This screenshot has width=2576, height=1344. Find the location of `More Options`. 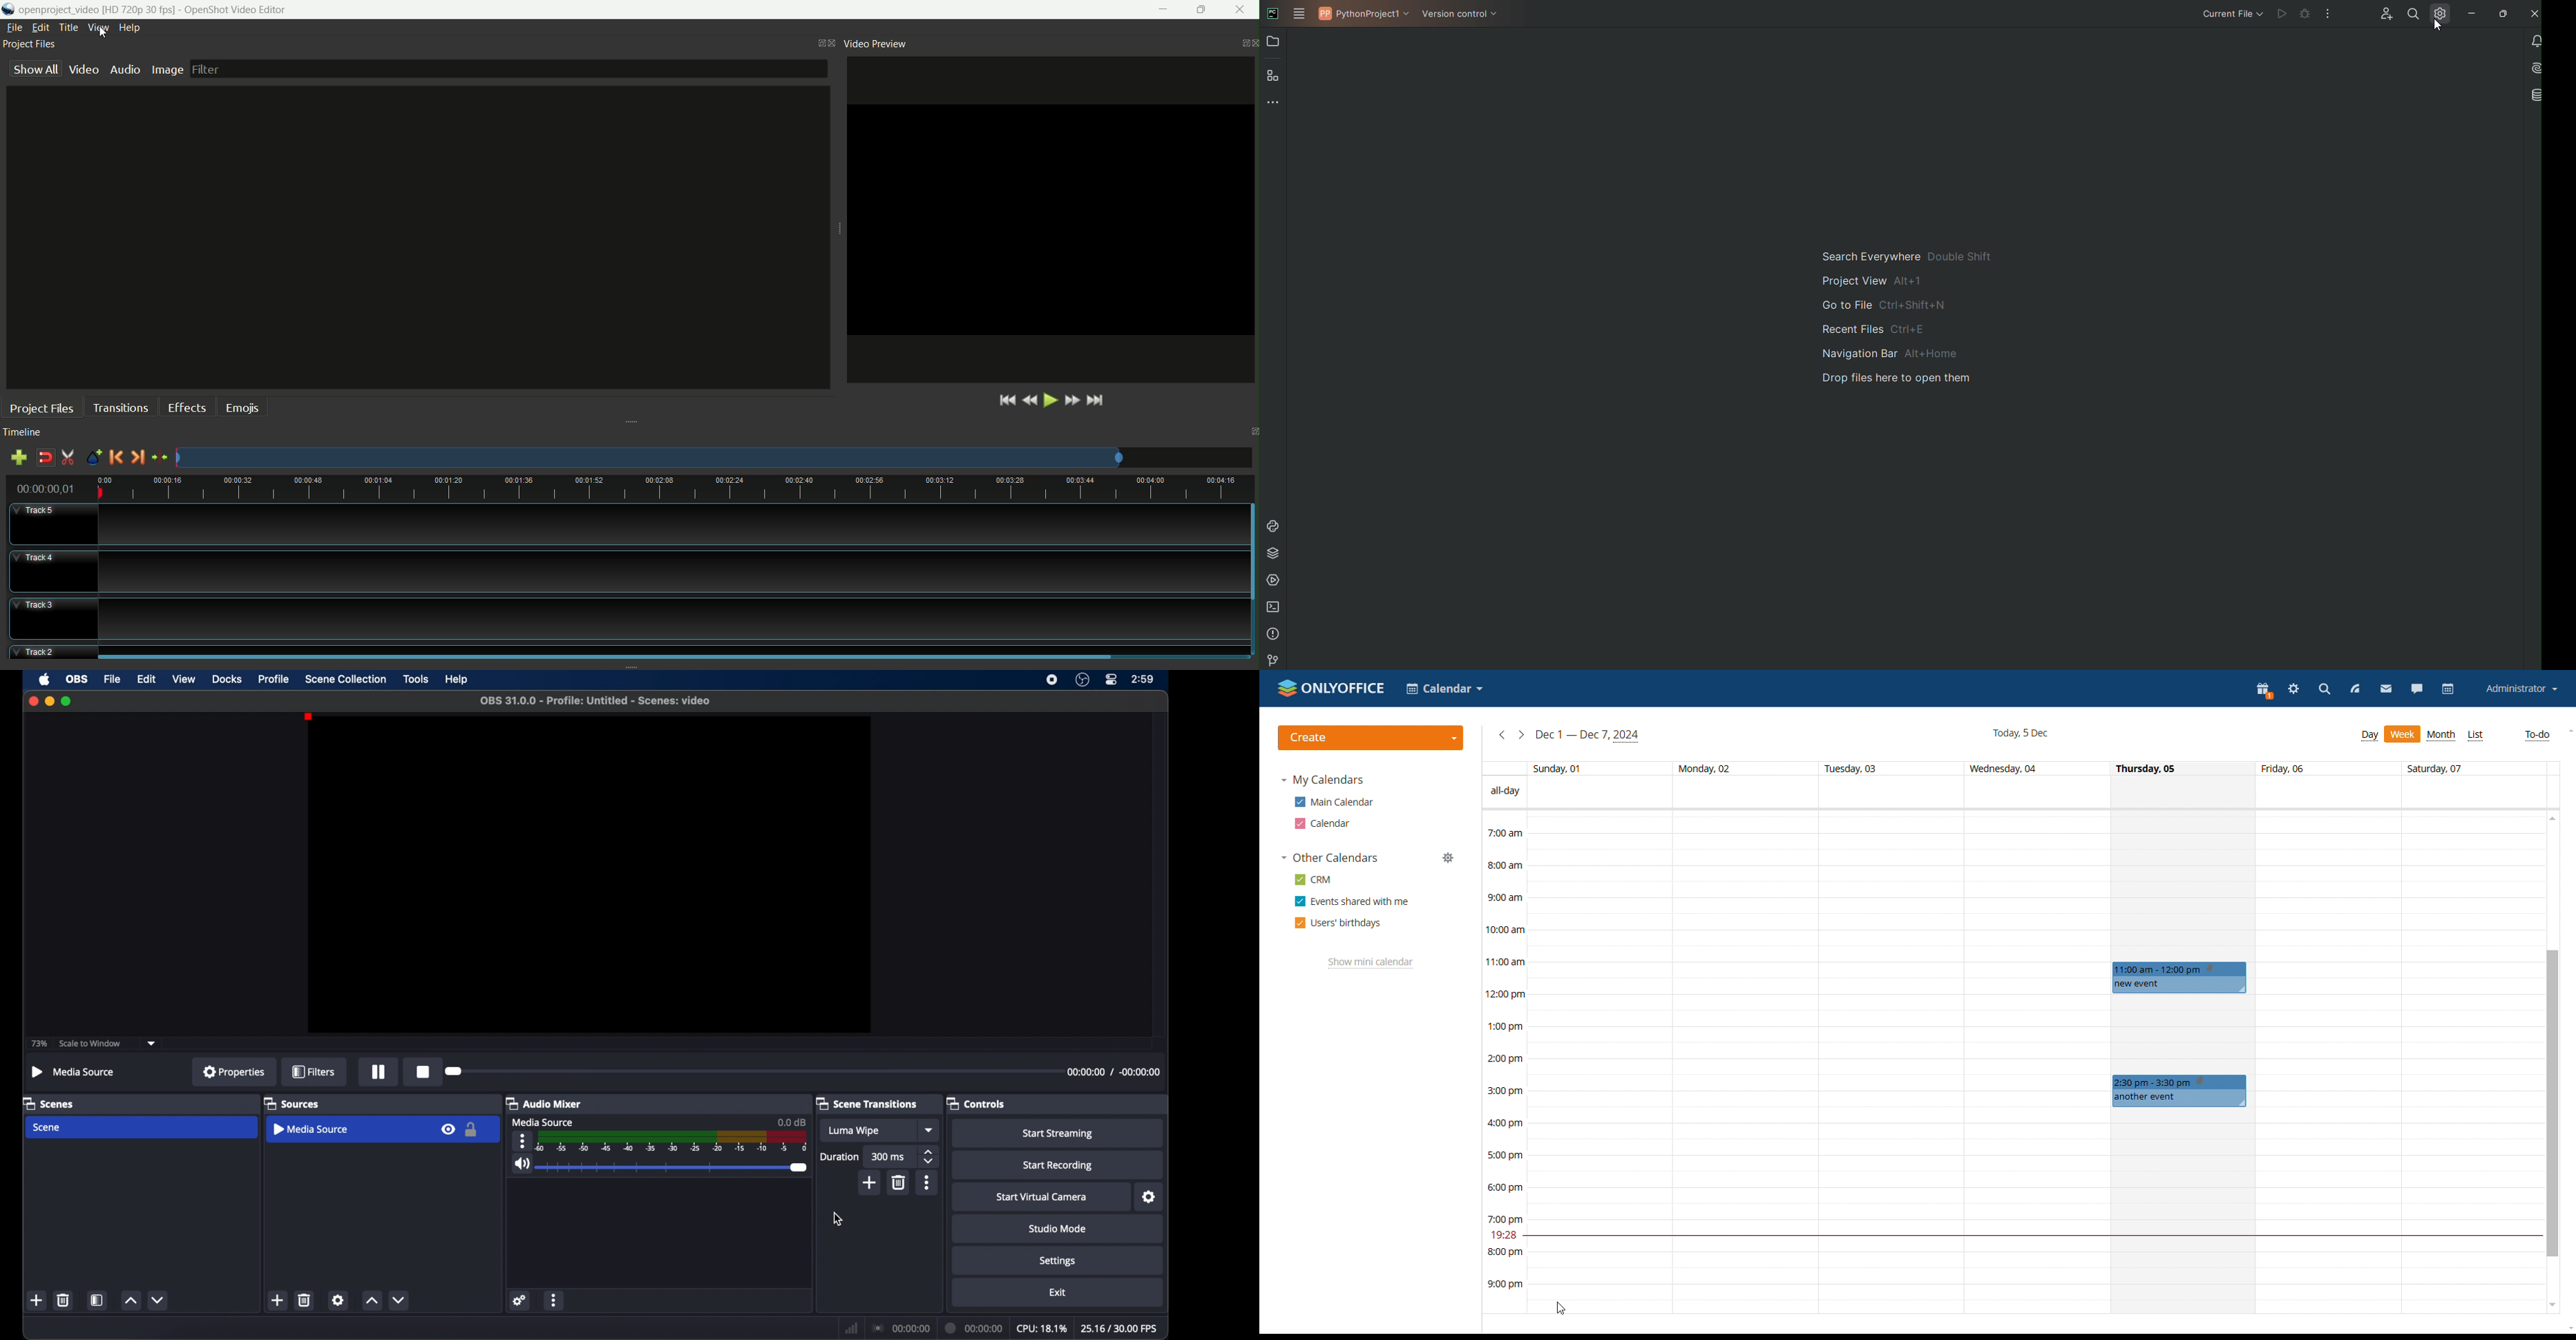

More Options is located at coordinates (2326, 15).